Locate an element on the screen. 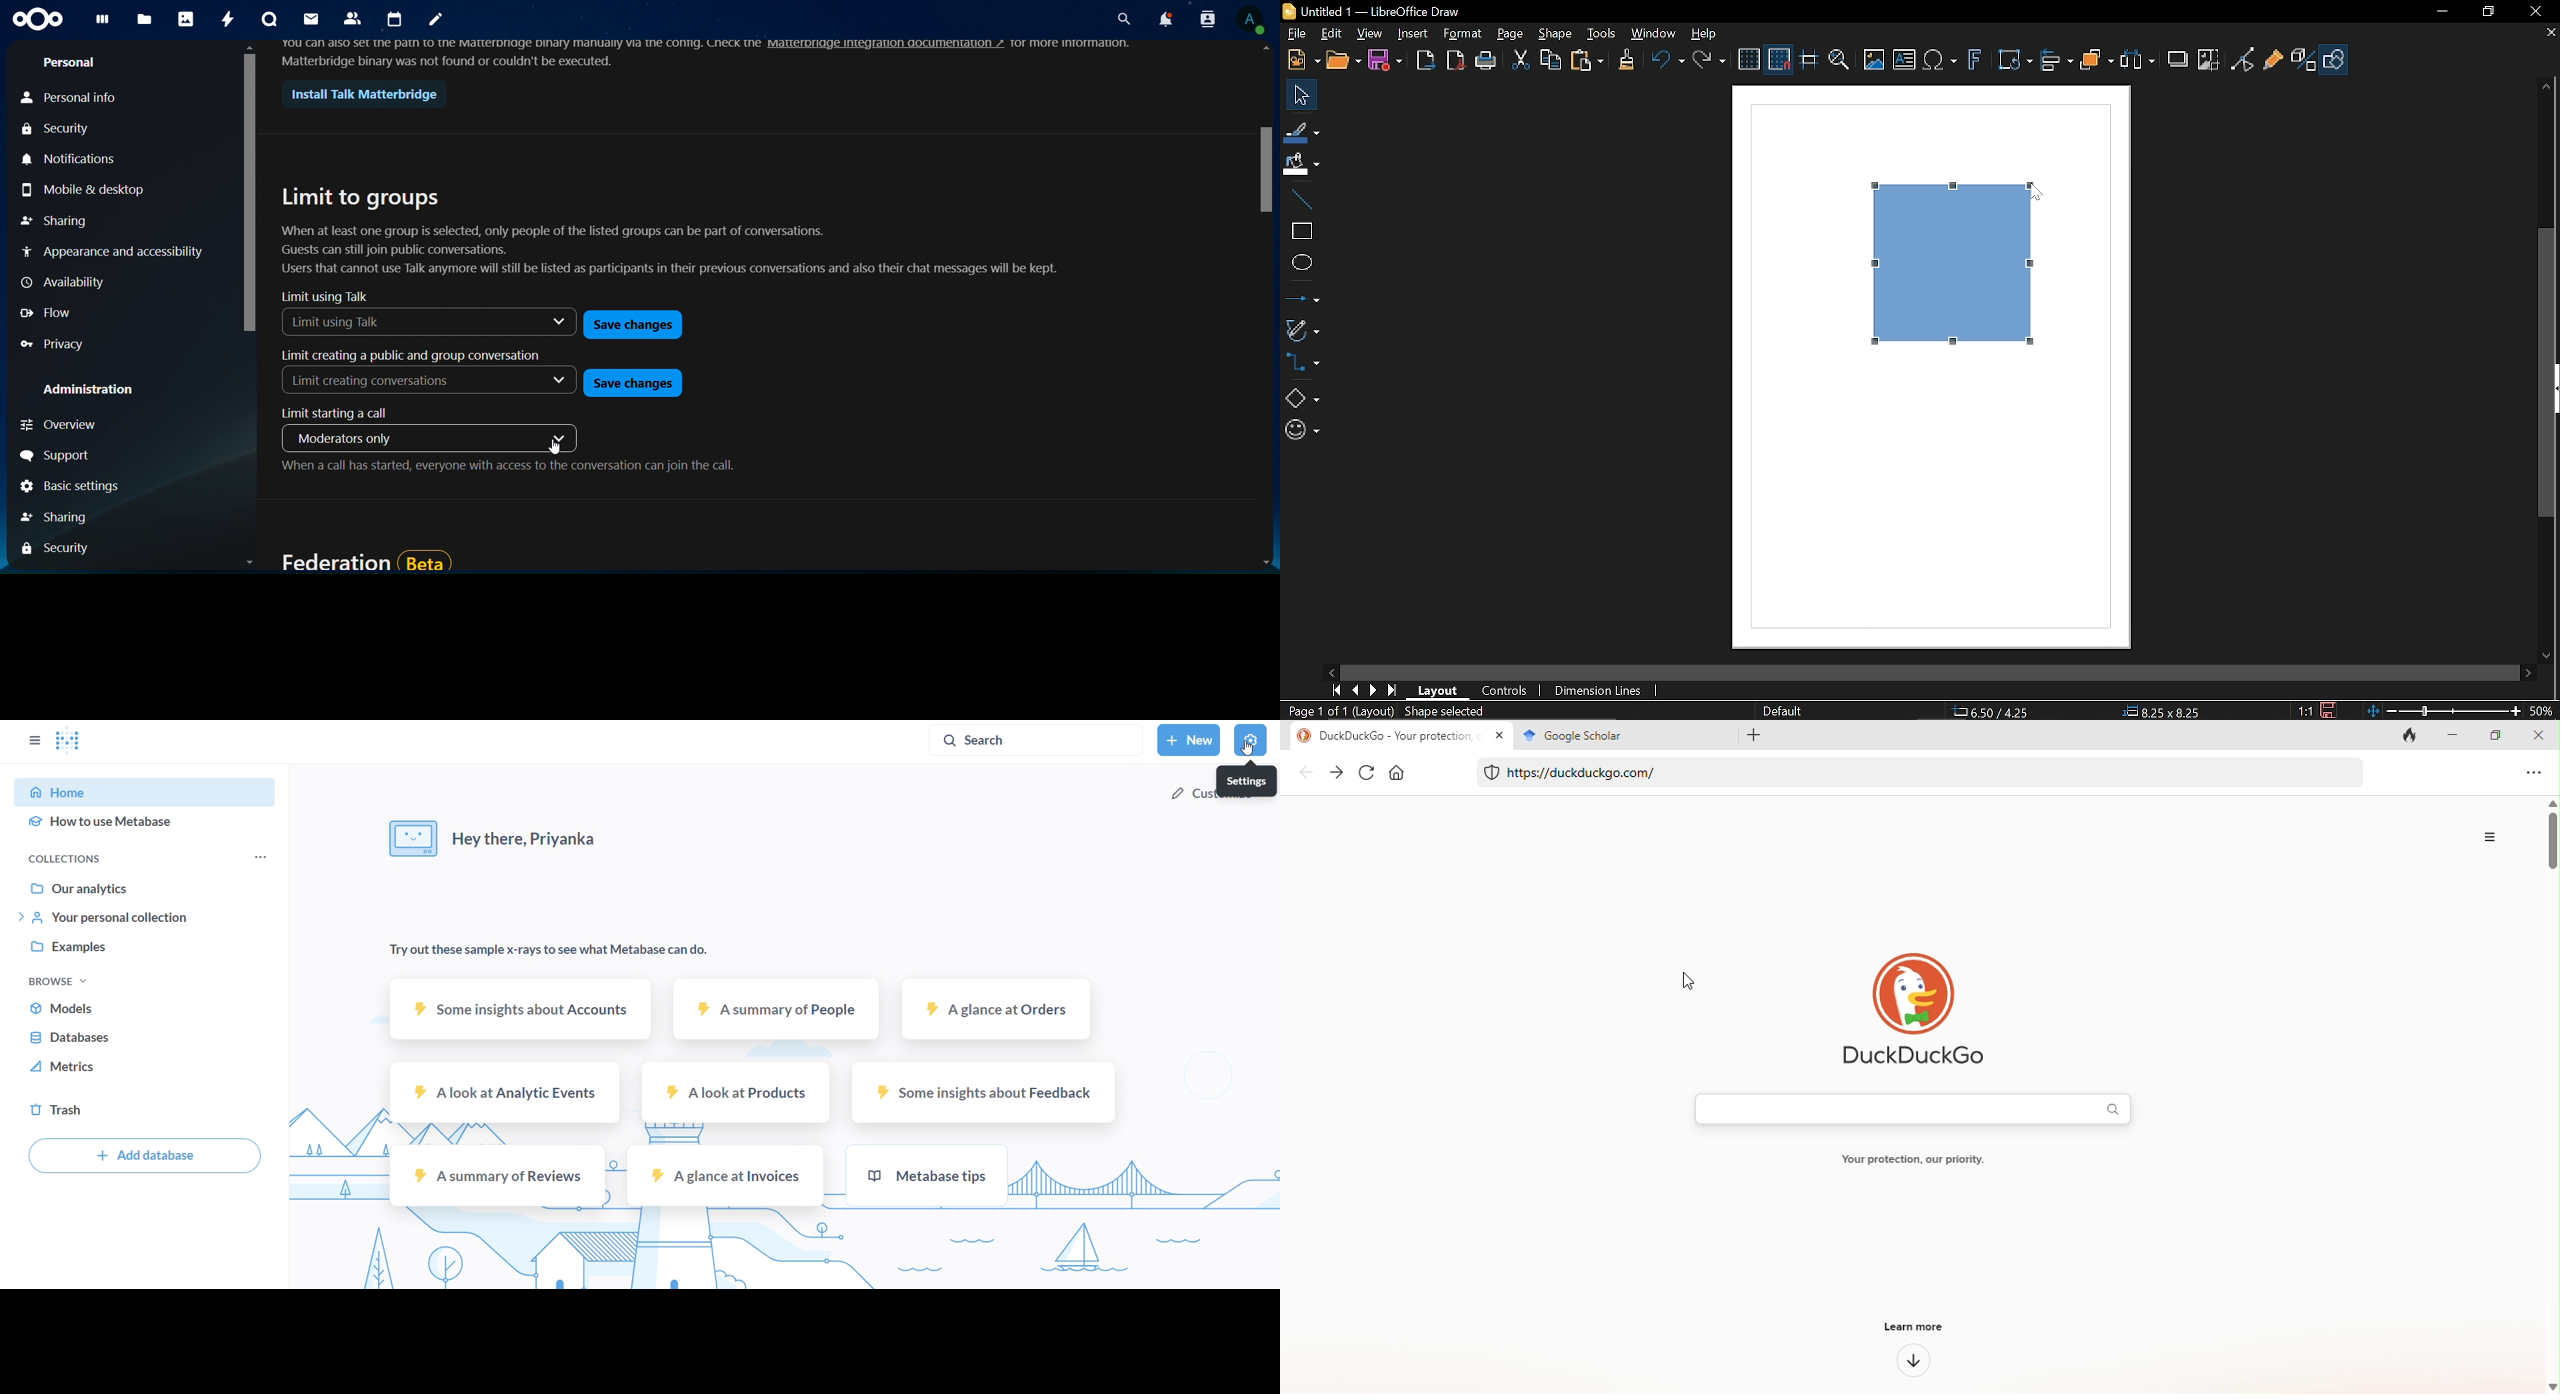  option is located at coordinates (2493, 837).